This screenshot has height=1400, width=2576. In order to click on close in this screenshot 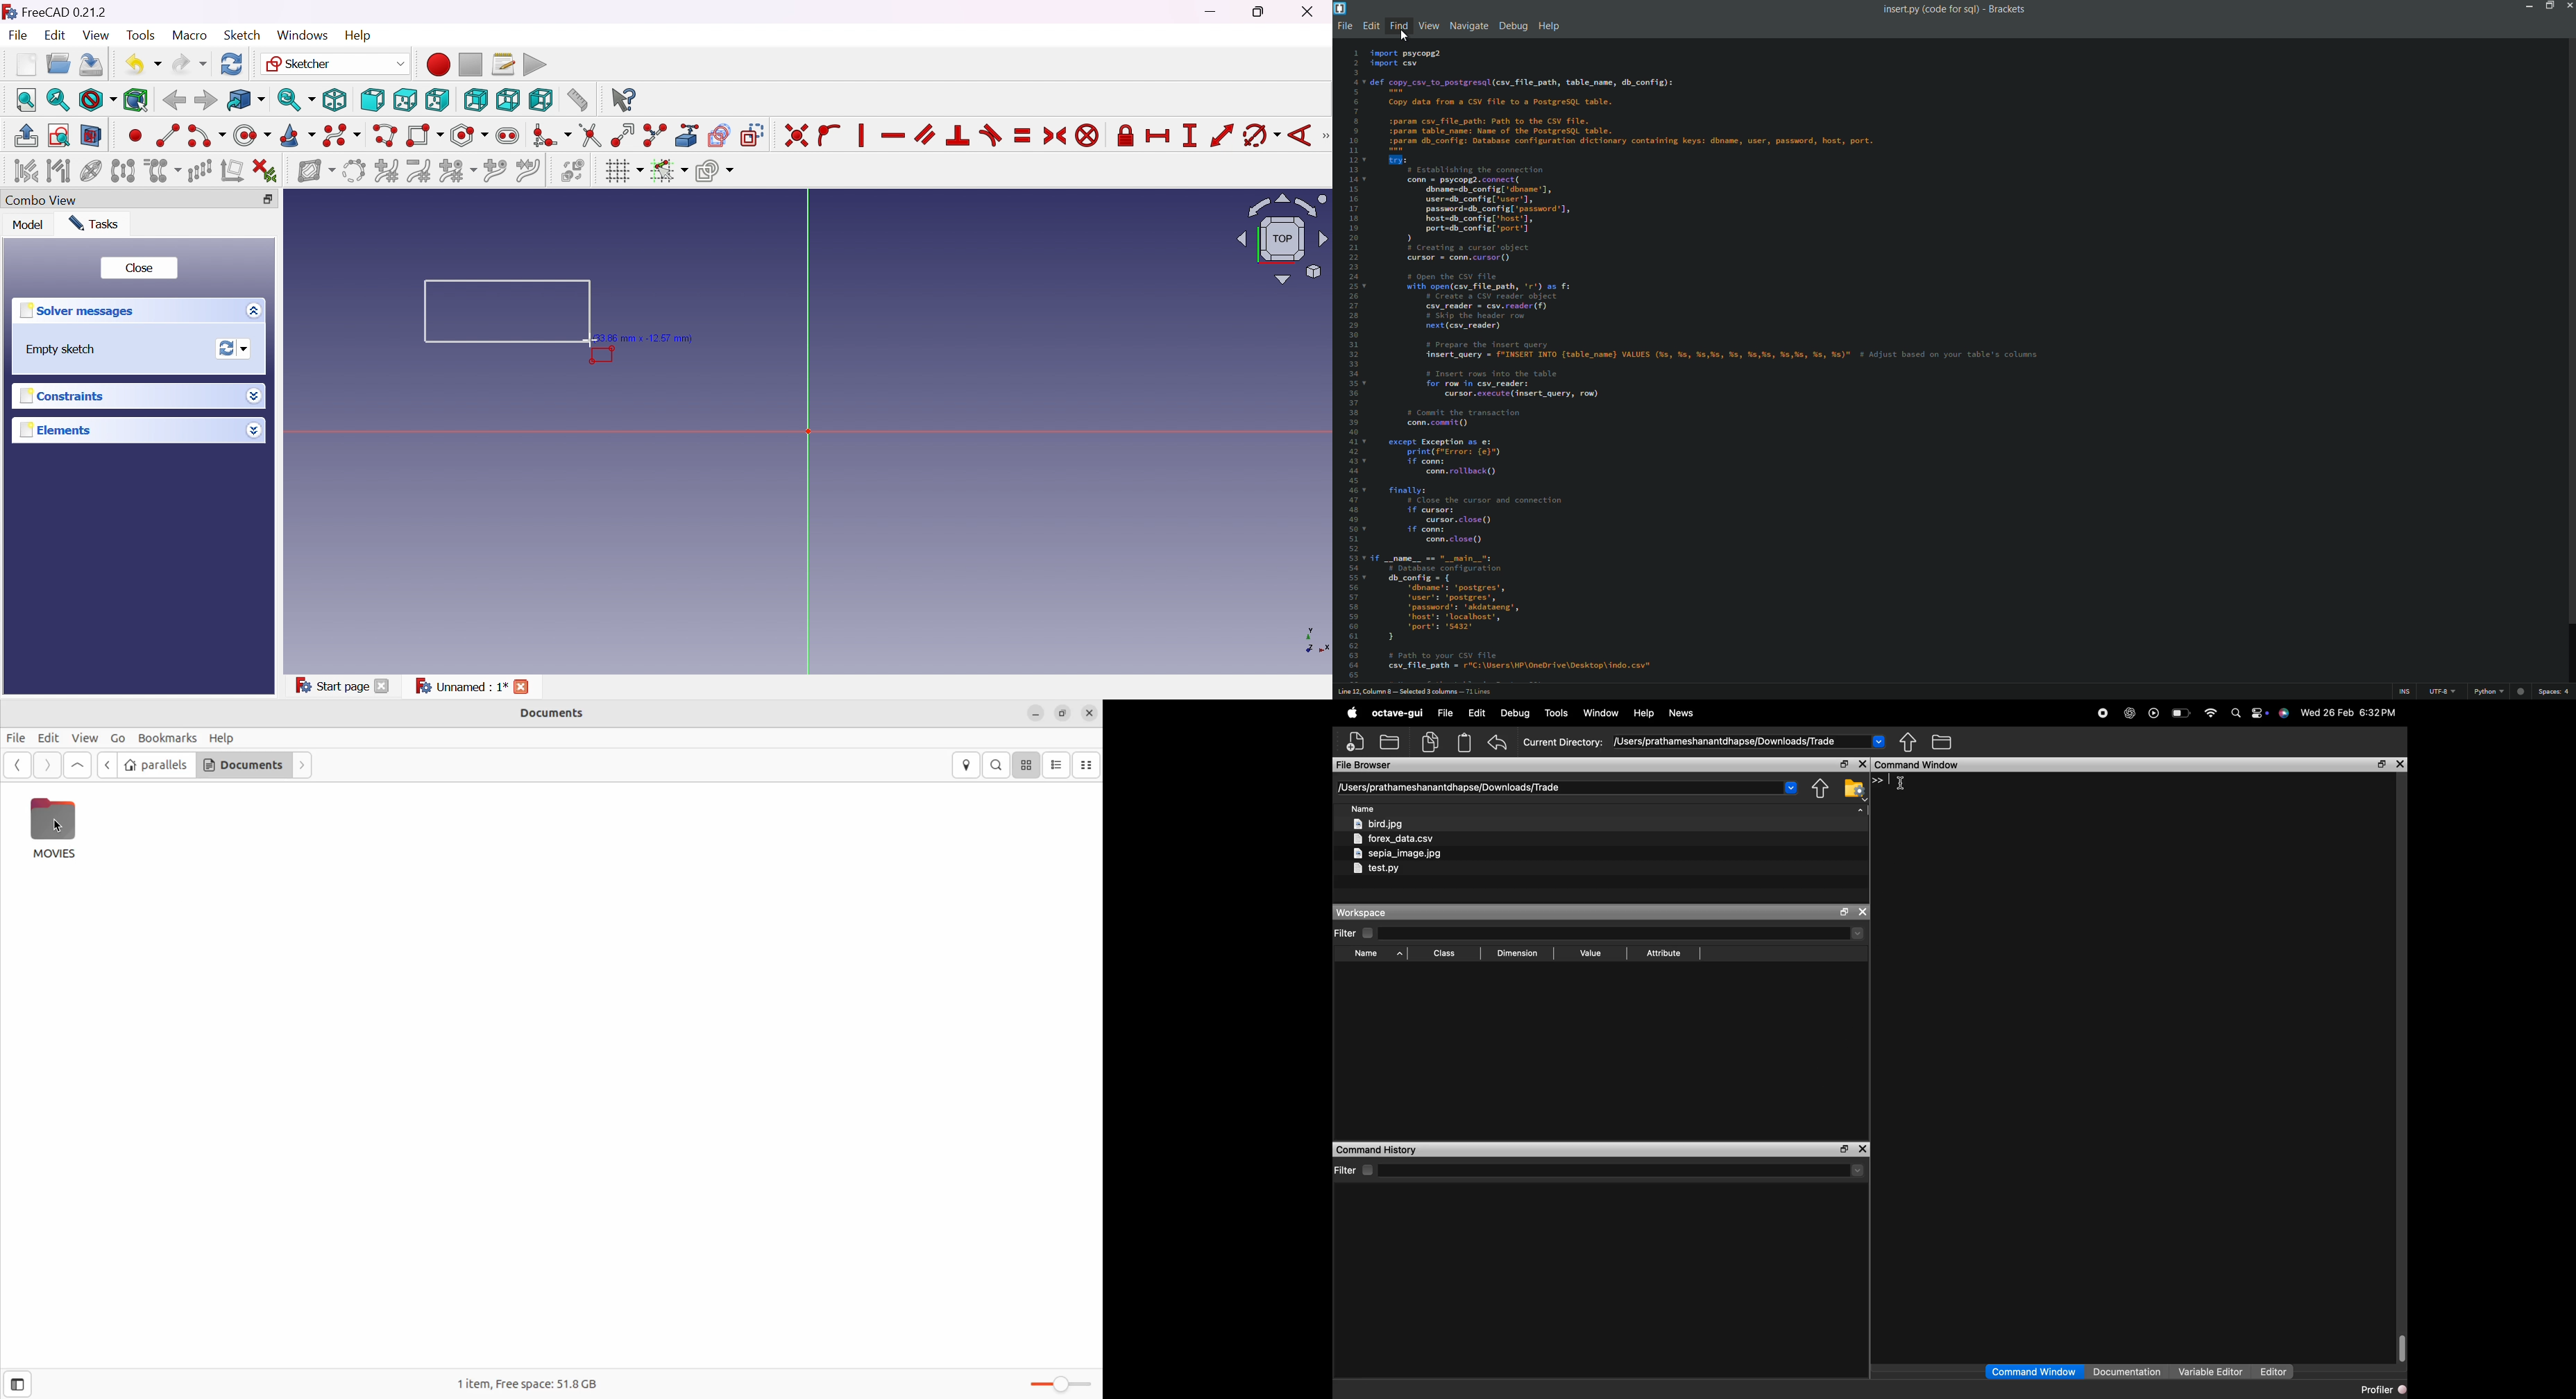, I will do `click(1862, 764)`.